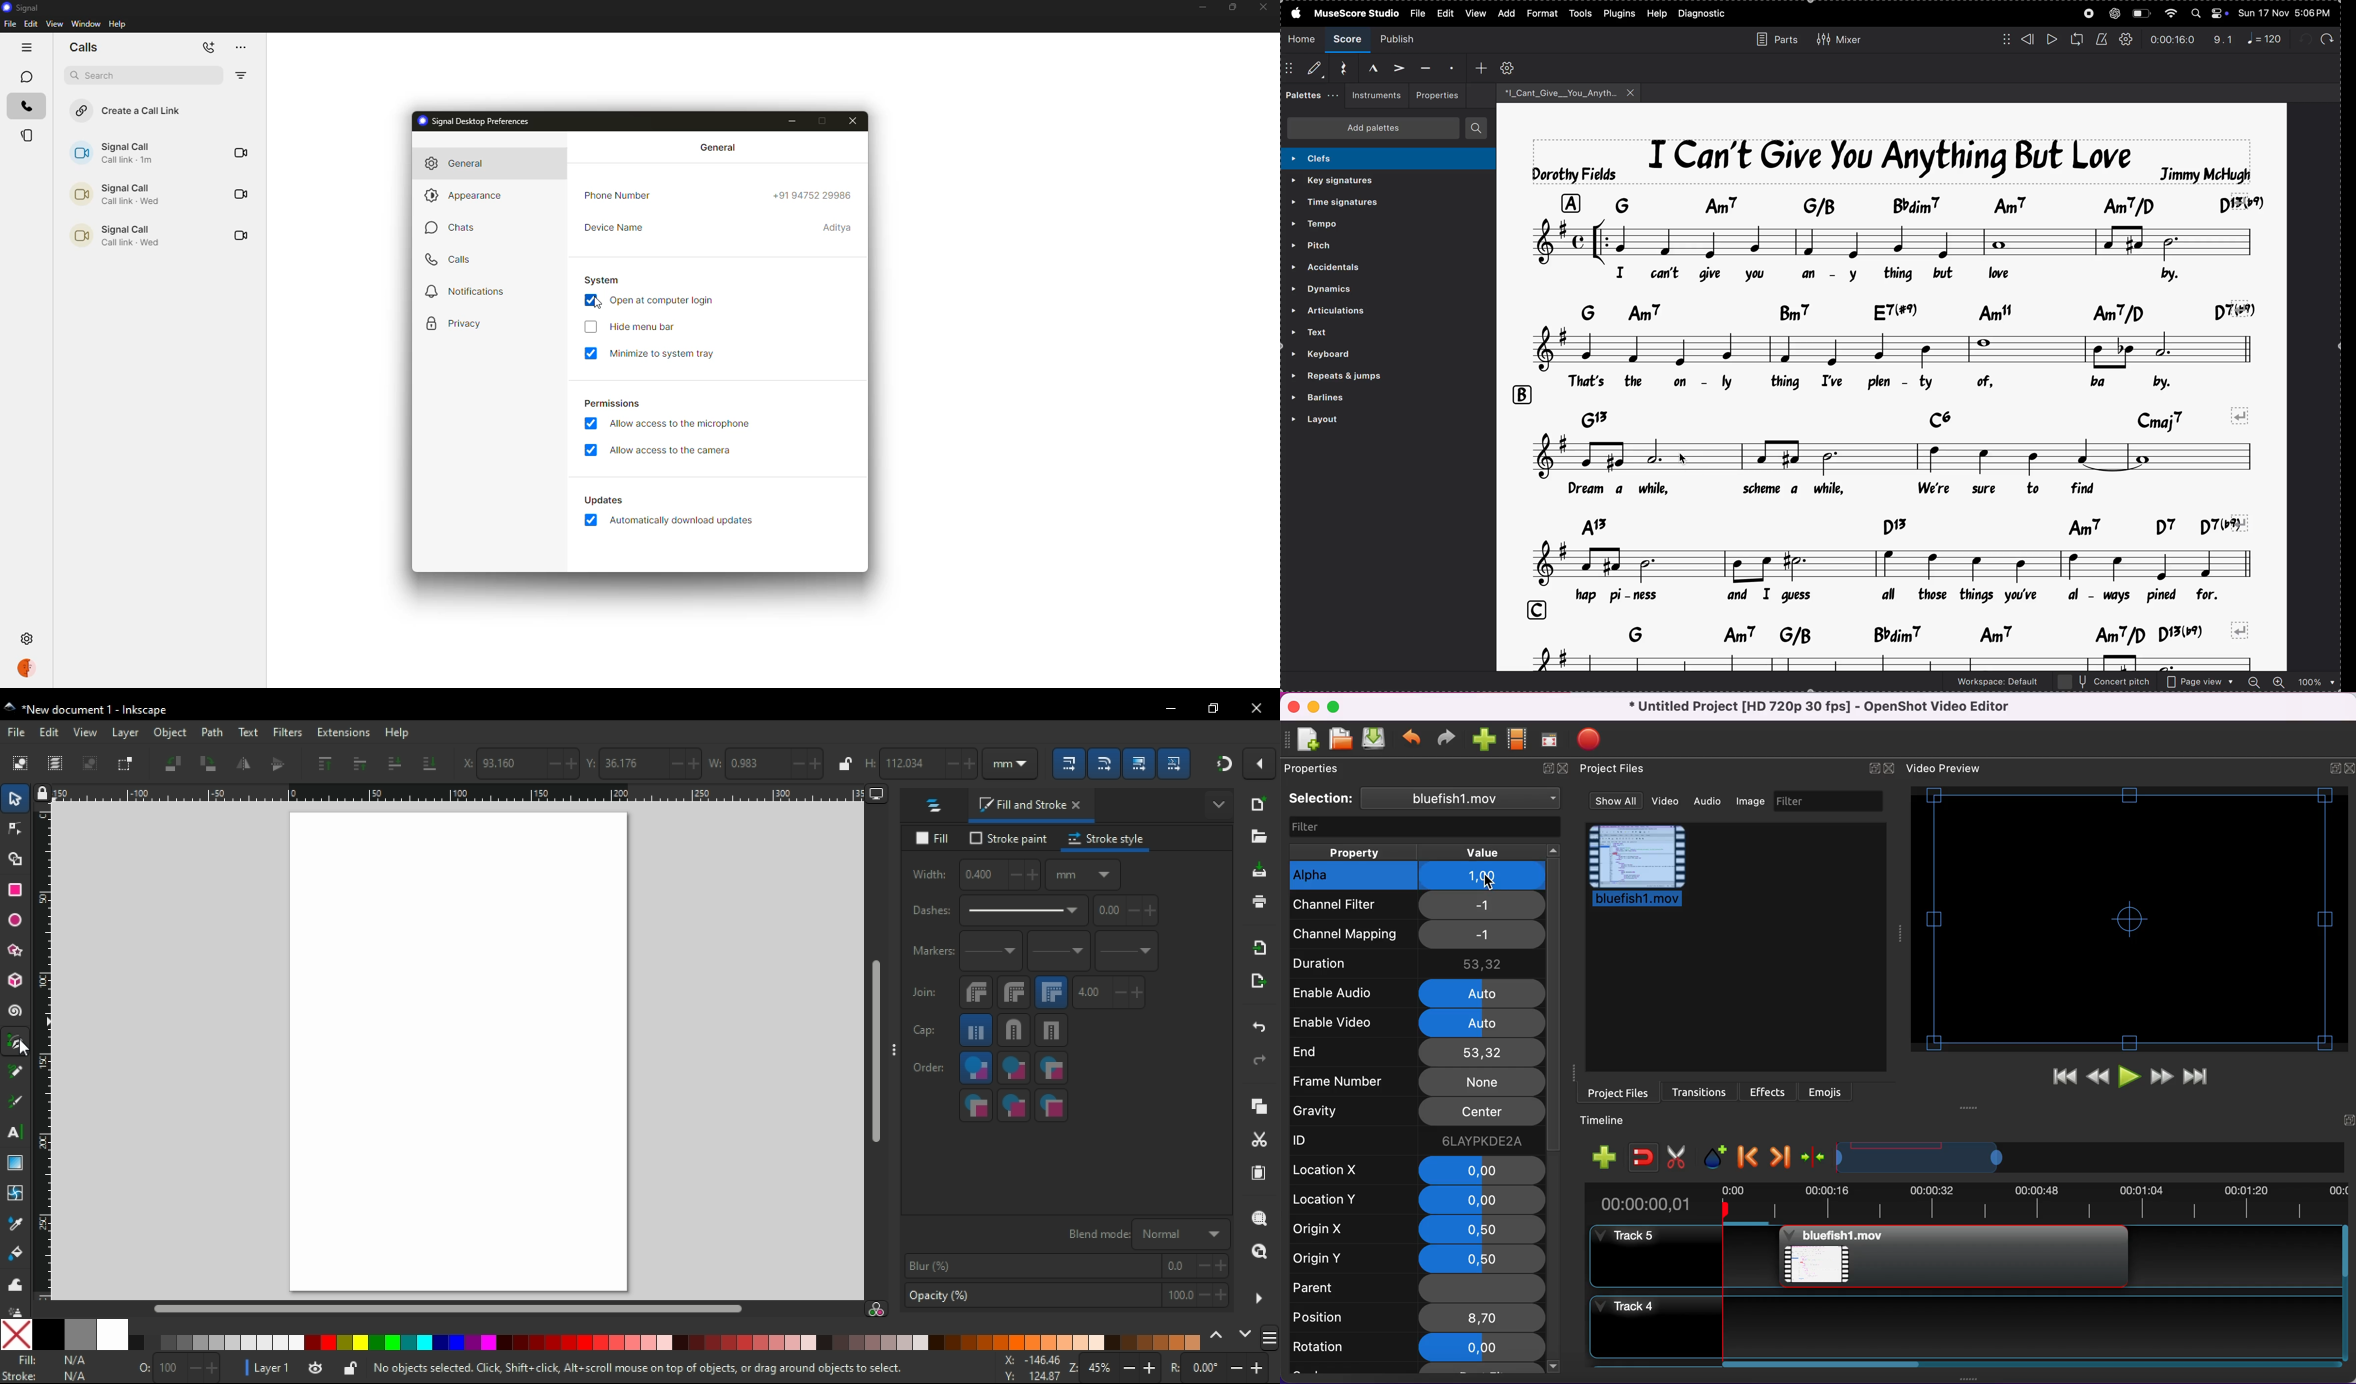  I want to click on create a call link, so click(128, 111).